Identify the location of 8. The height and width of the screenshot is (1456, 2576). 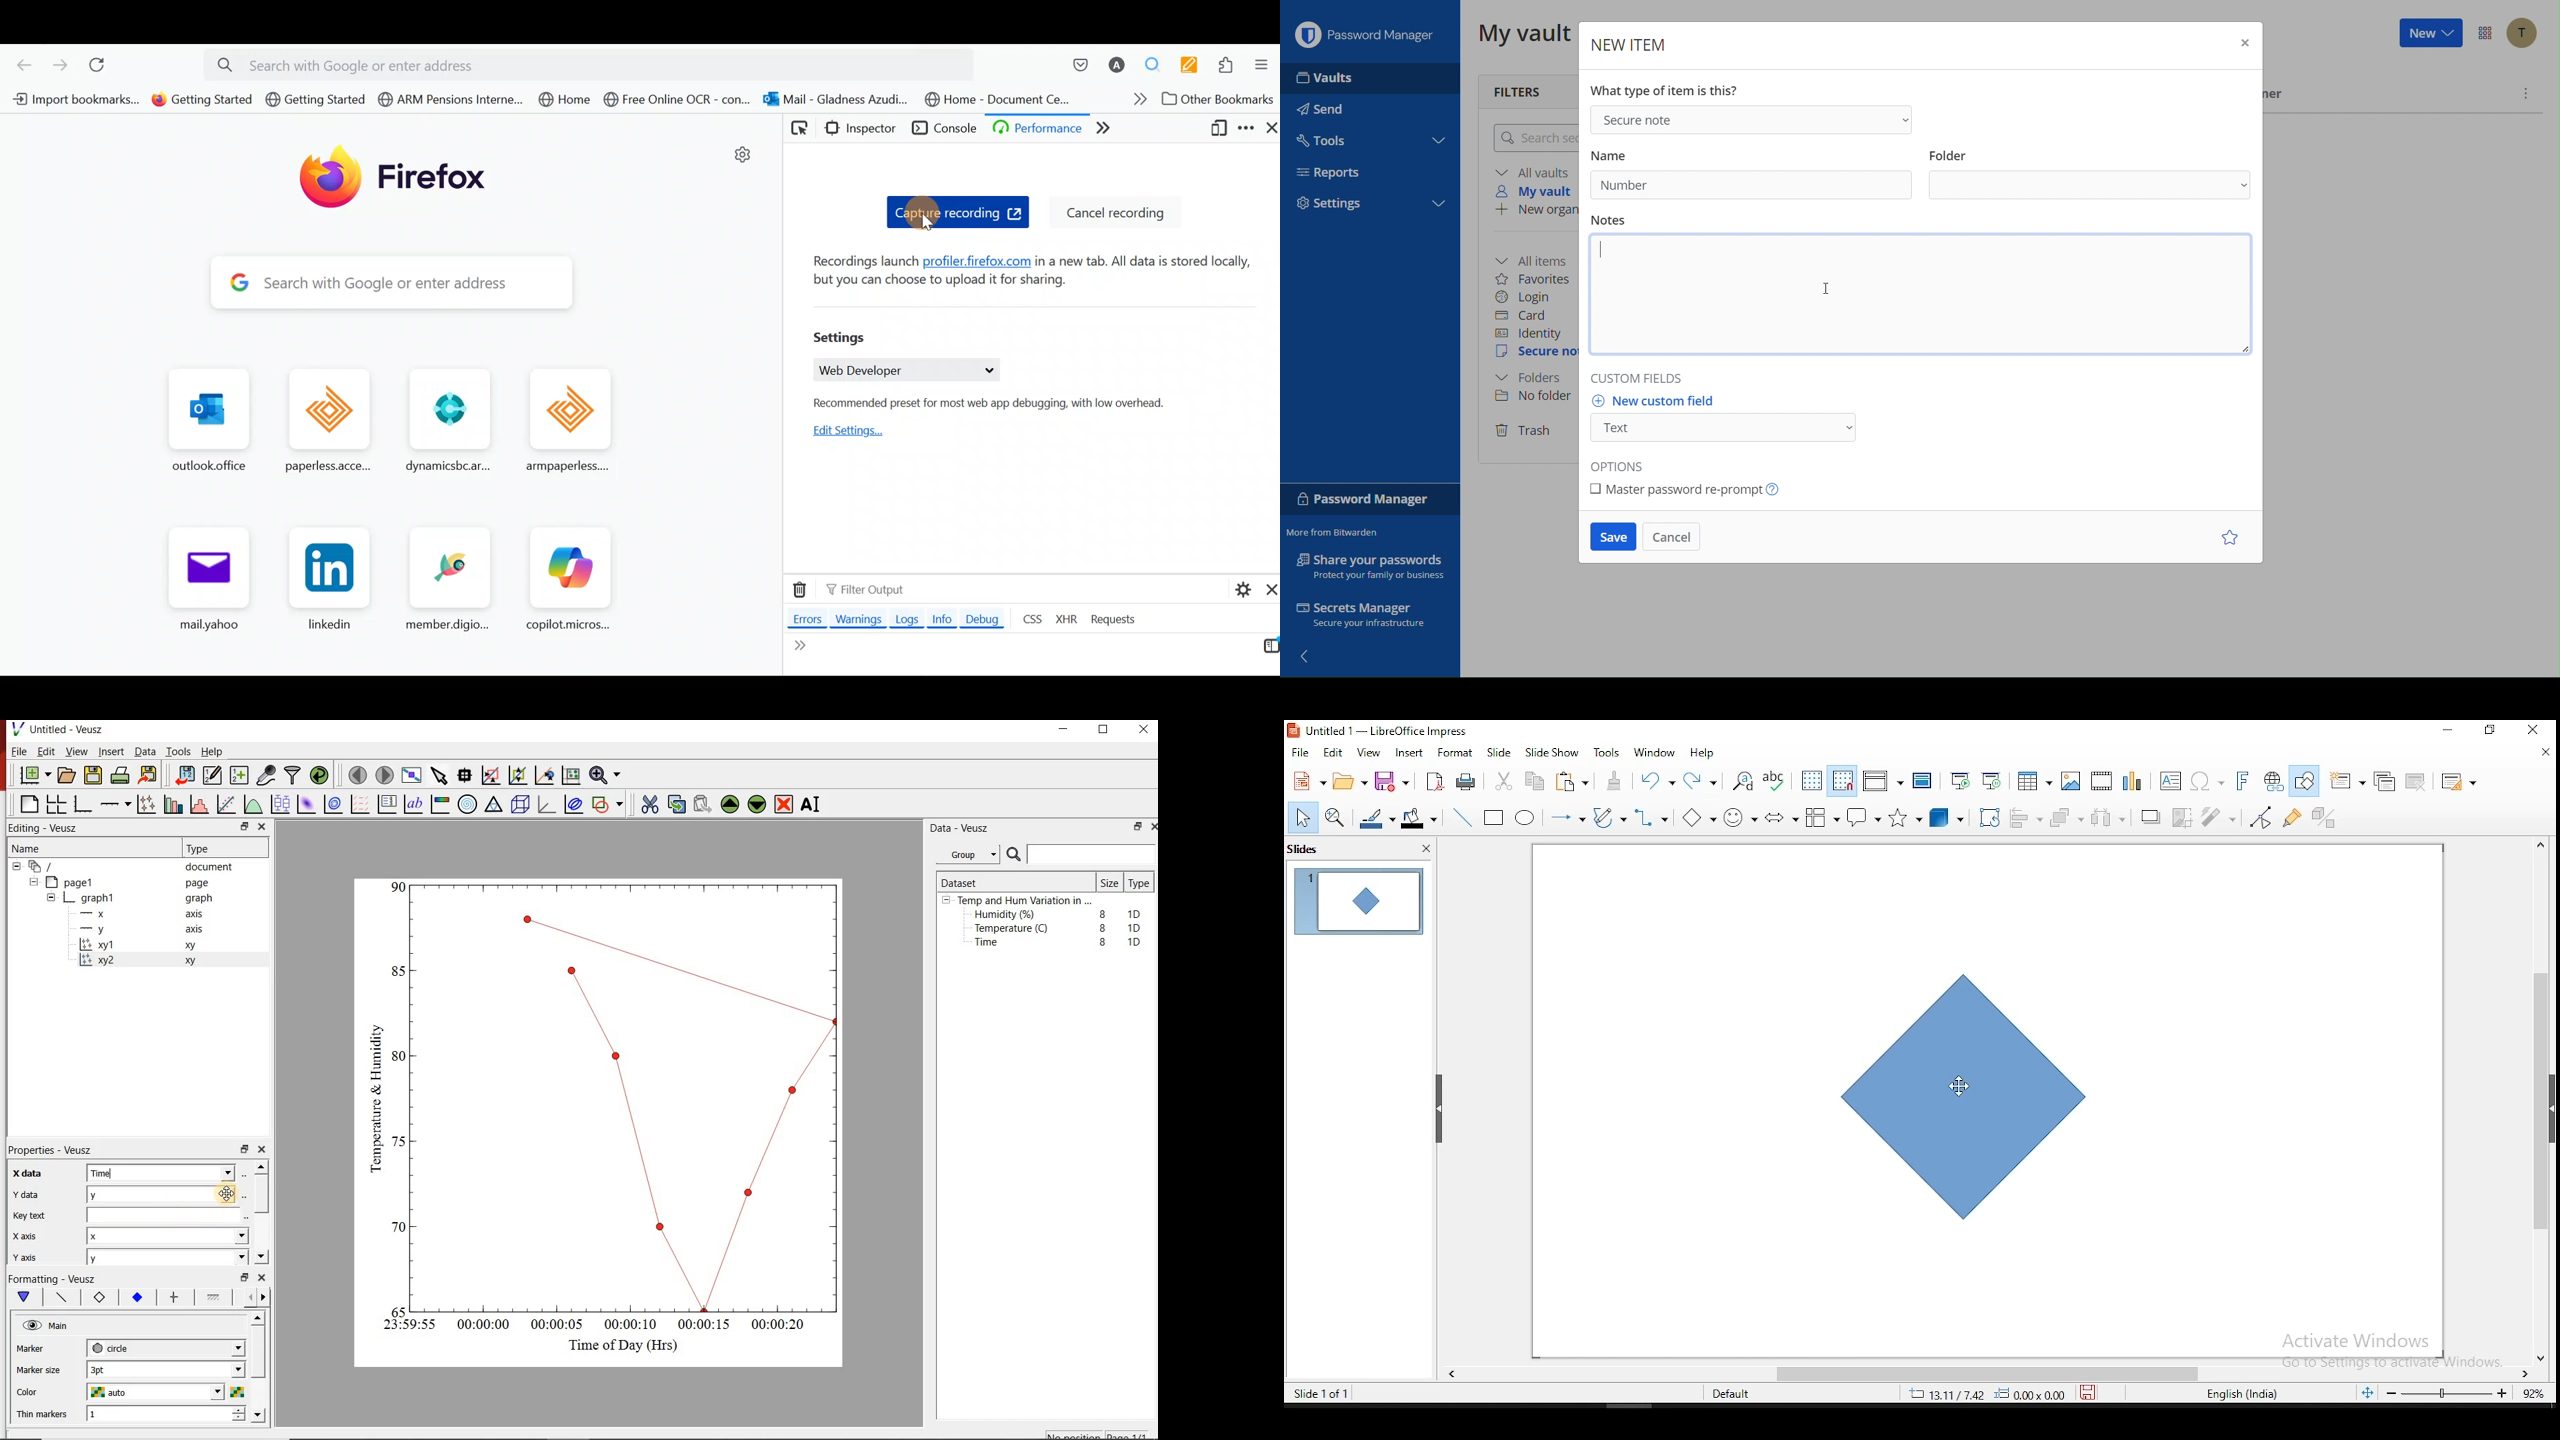
(1101, 912).